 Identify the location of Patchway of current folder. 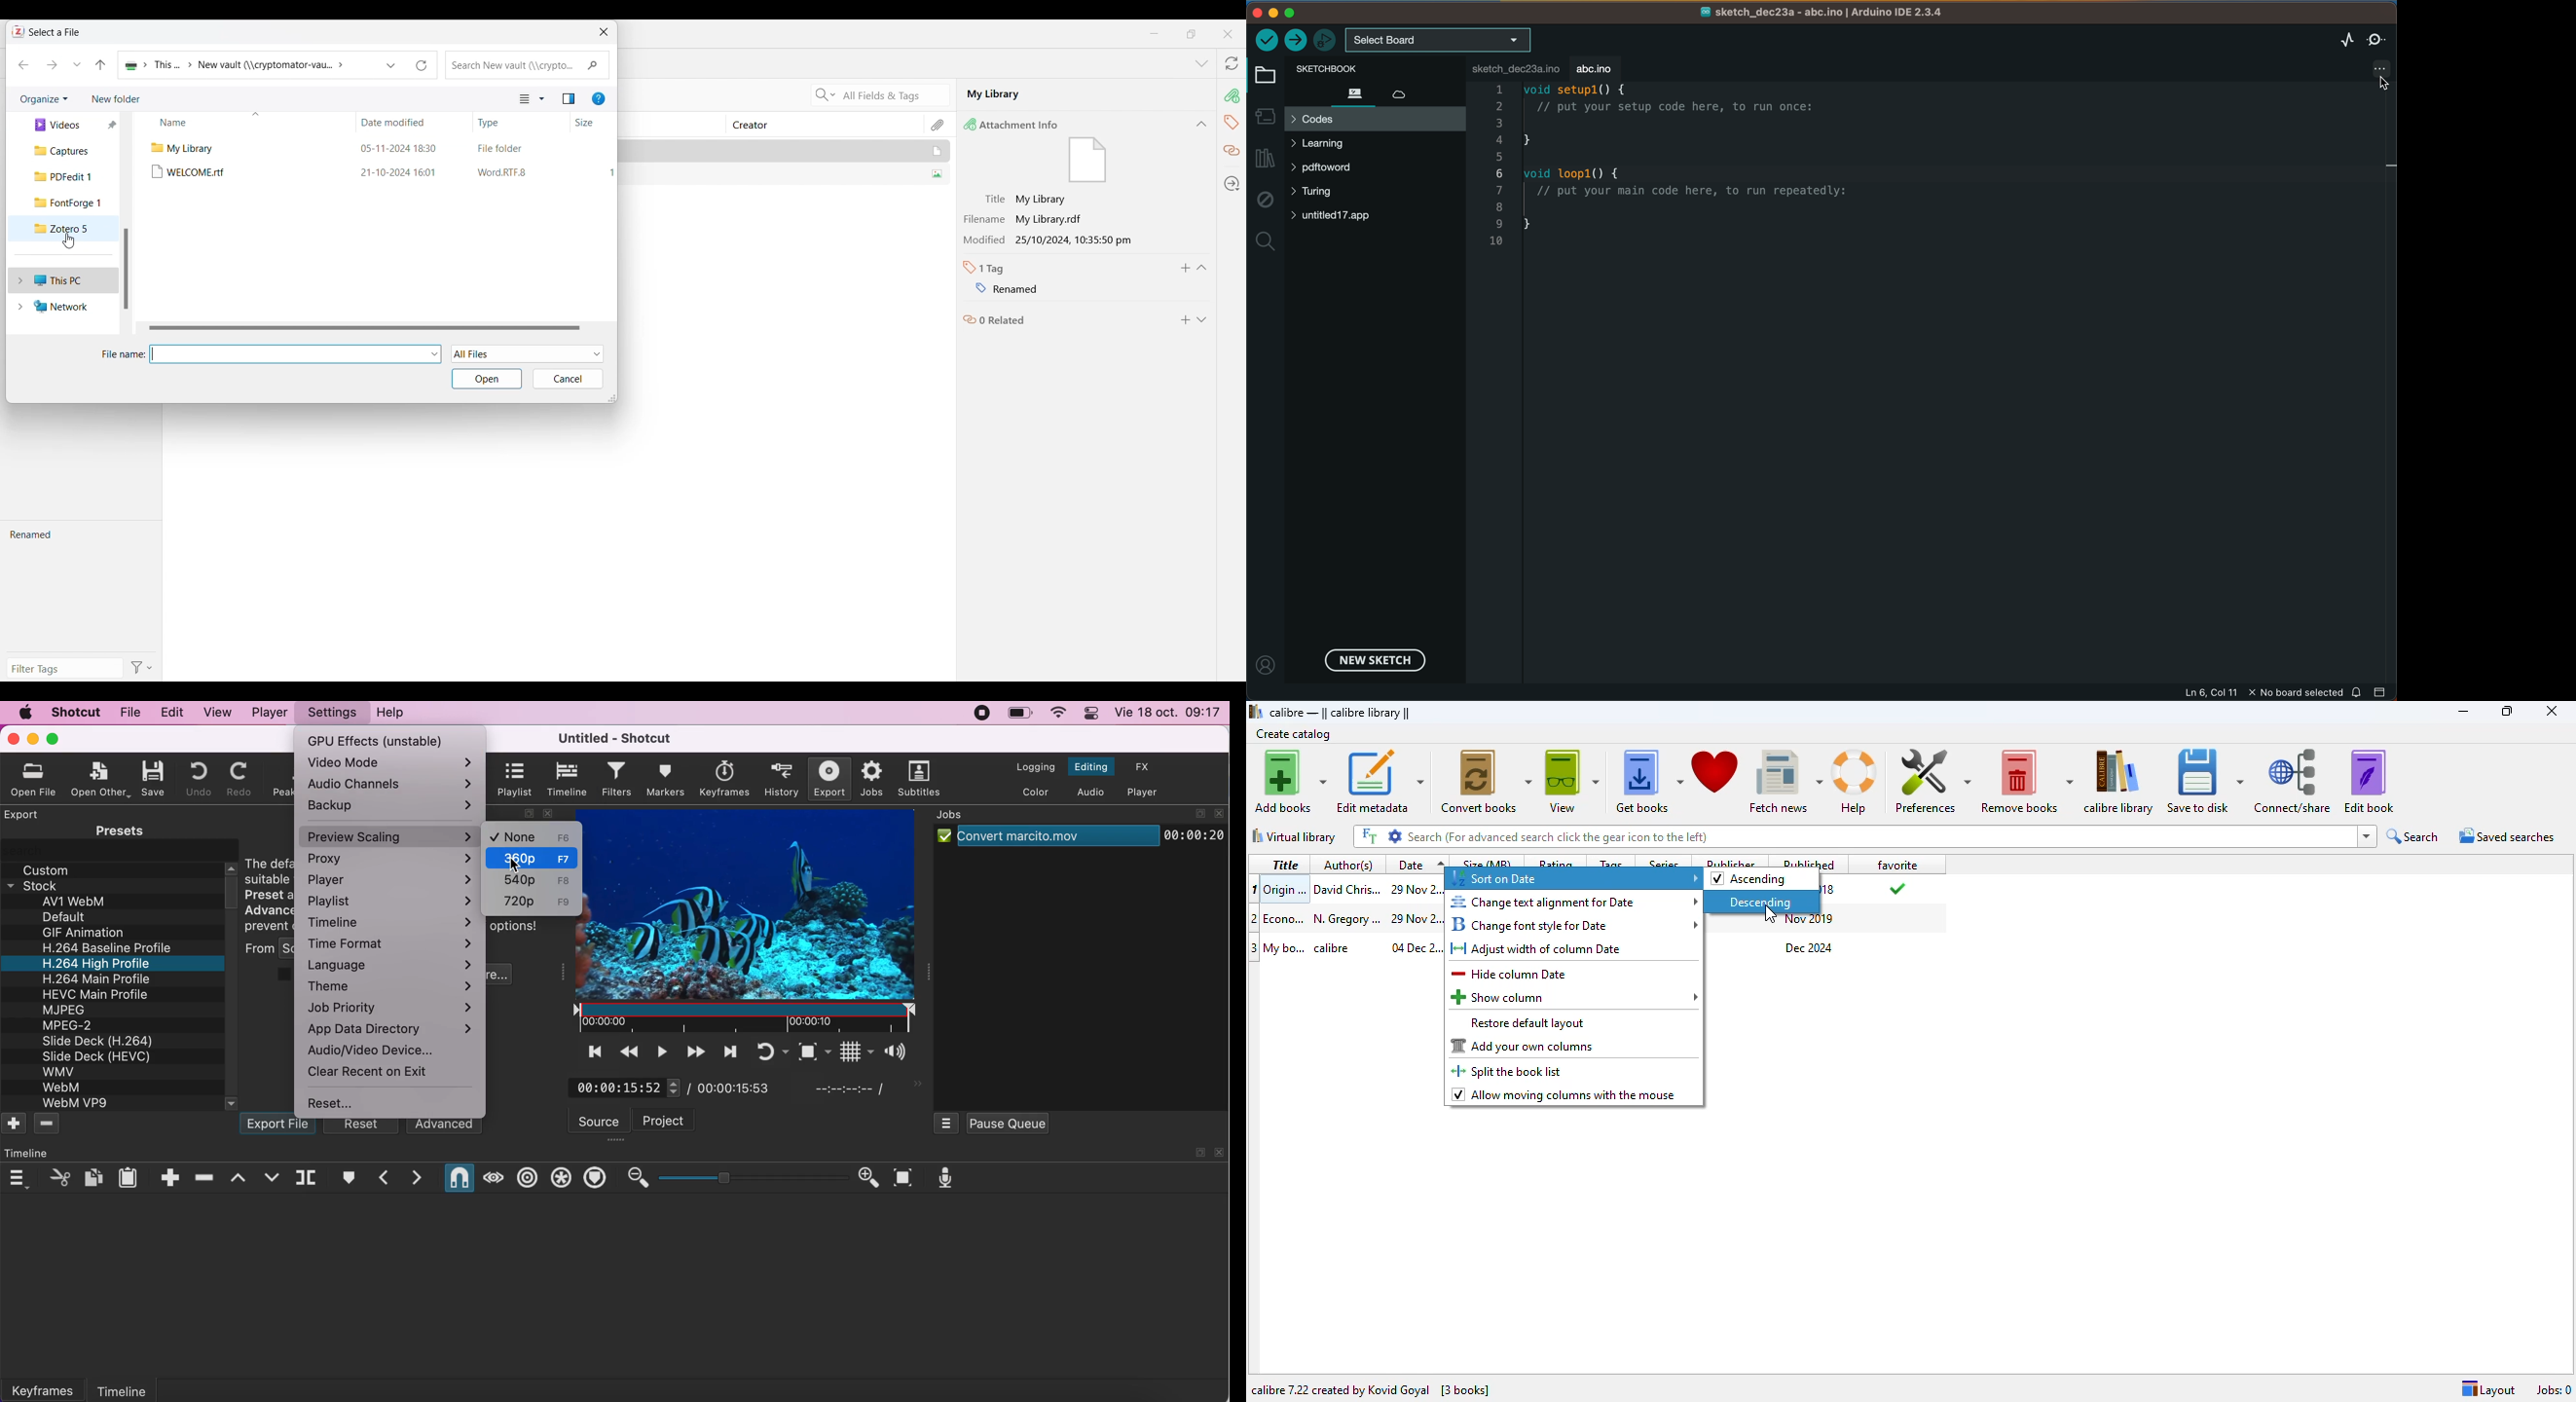
(247, 64).